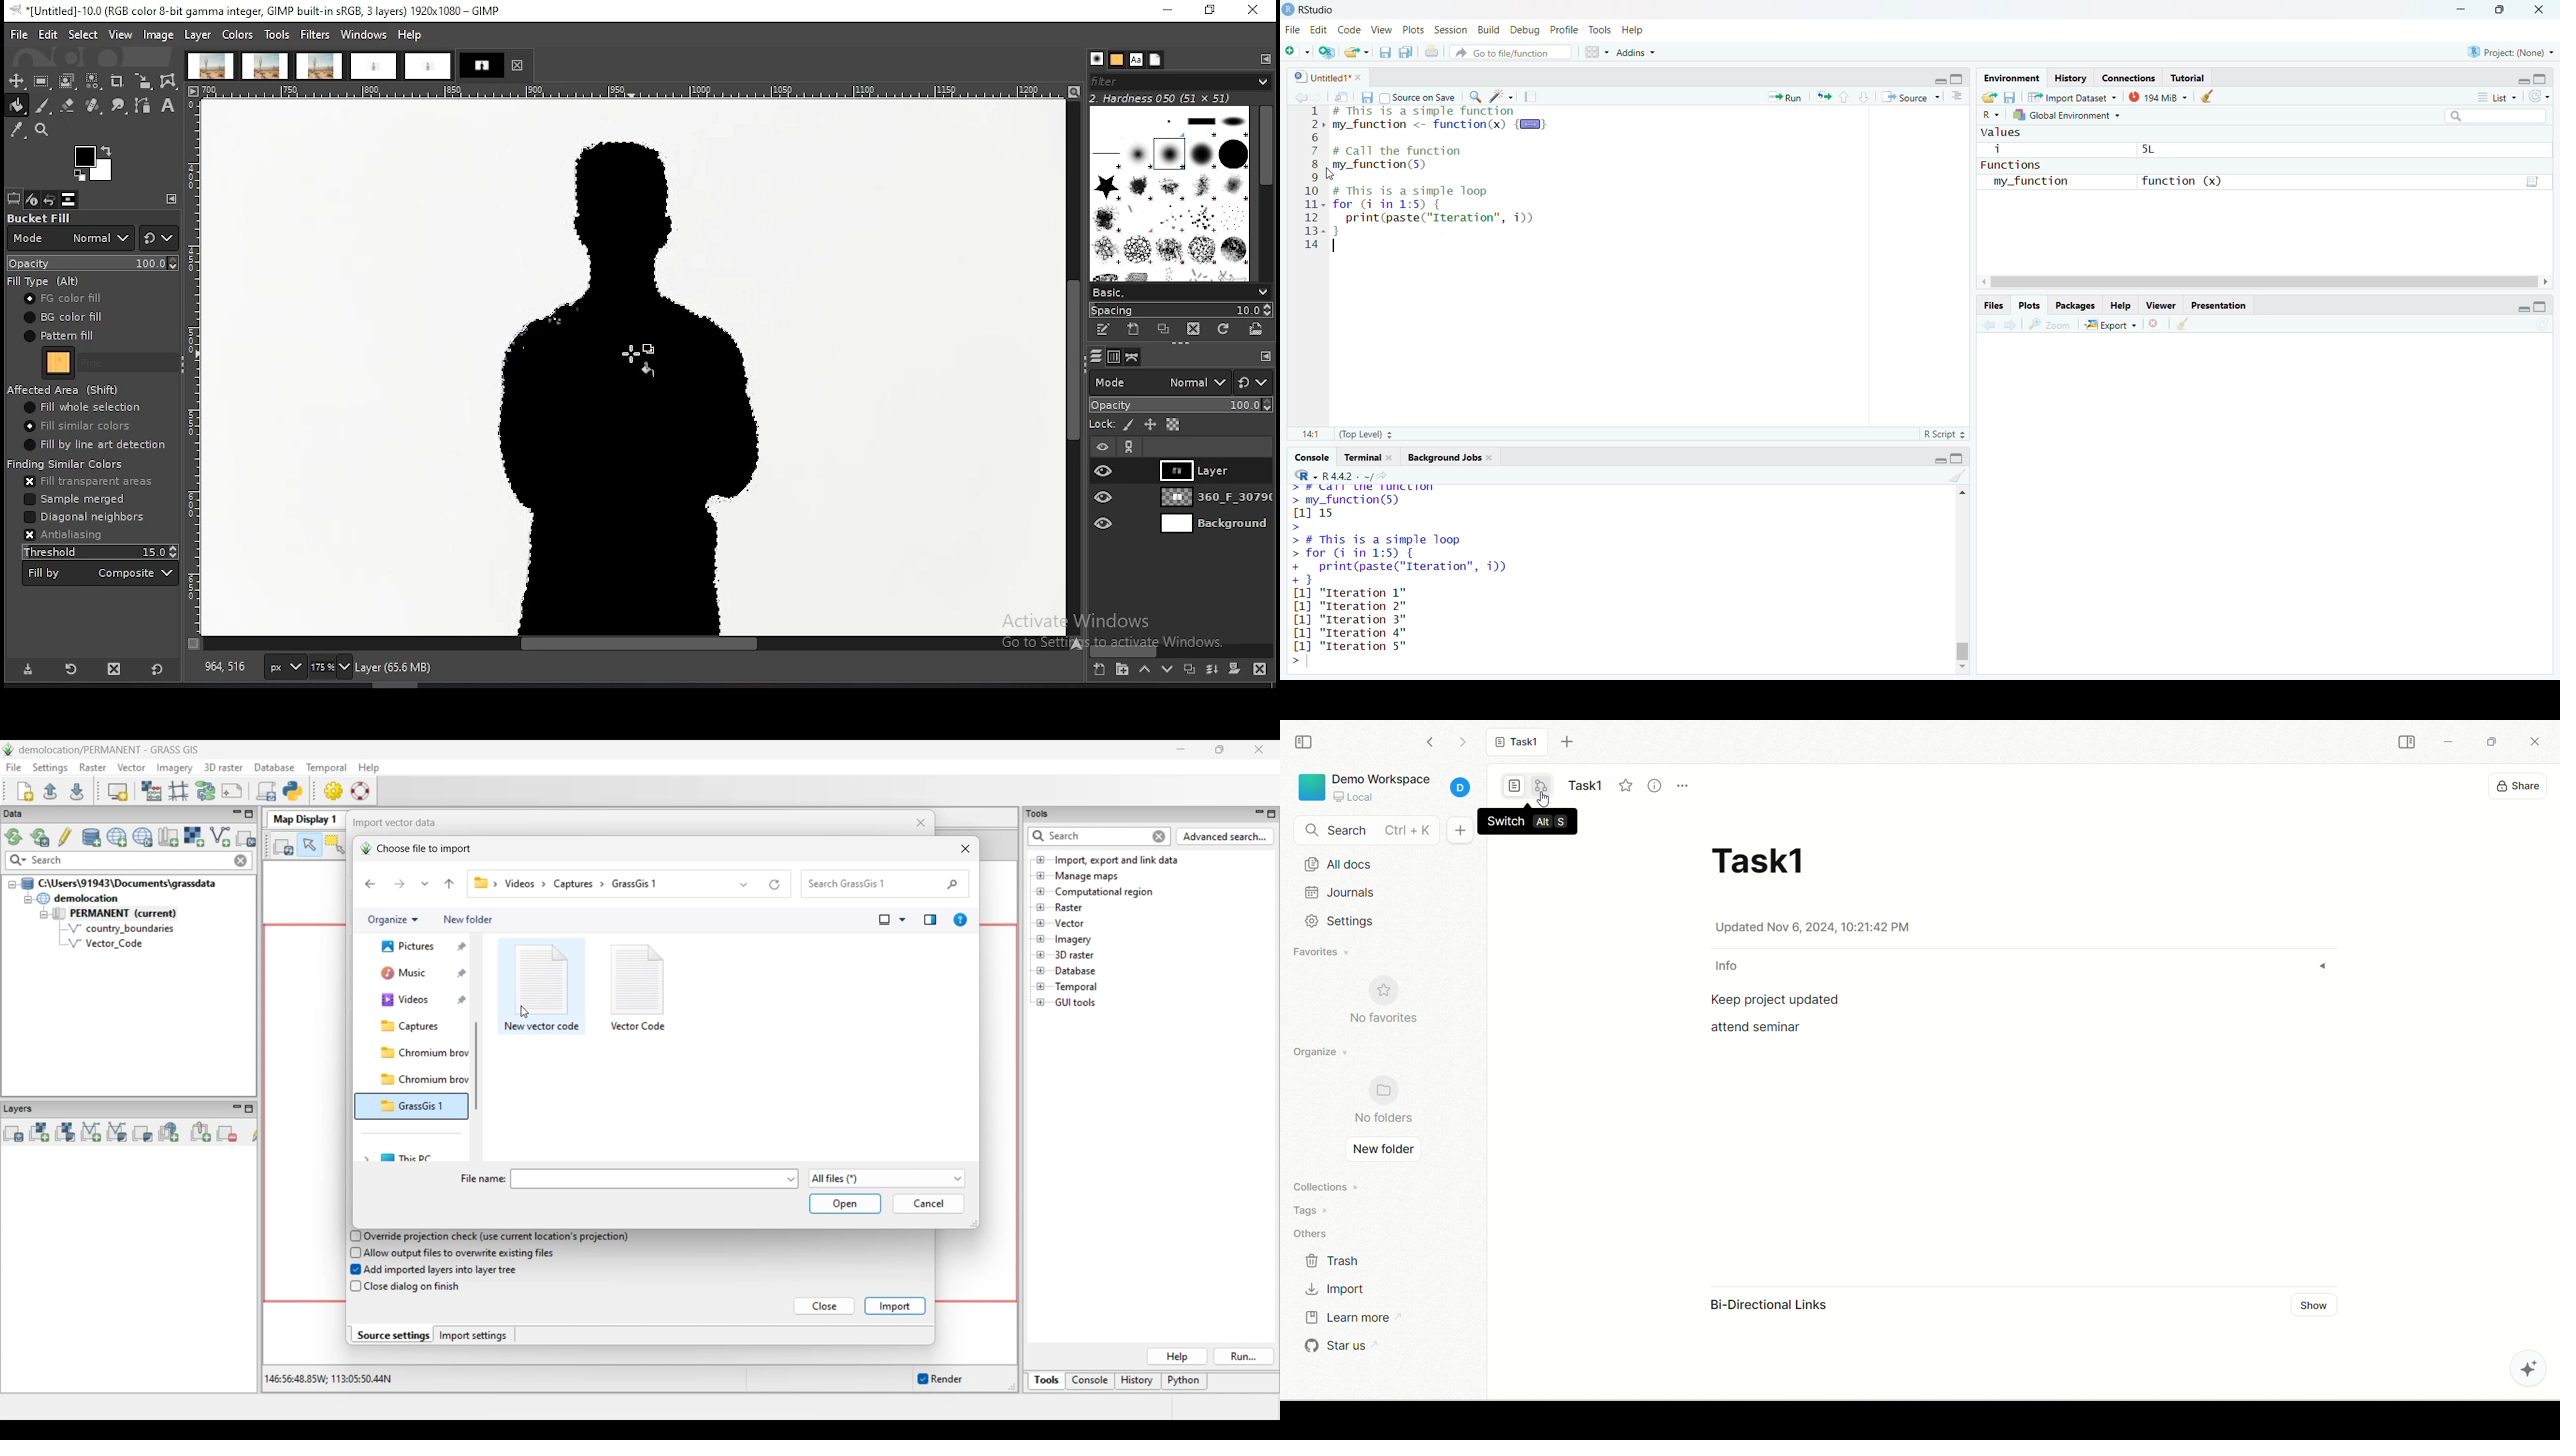 The width and height of the screenshot is (2576, 1456). Describe the element at coordinates (1502, 96) in the screenshot. I see `code tools` at that location.